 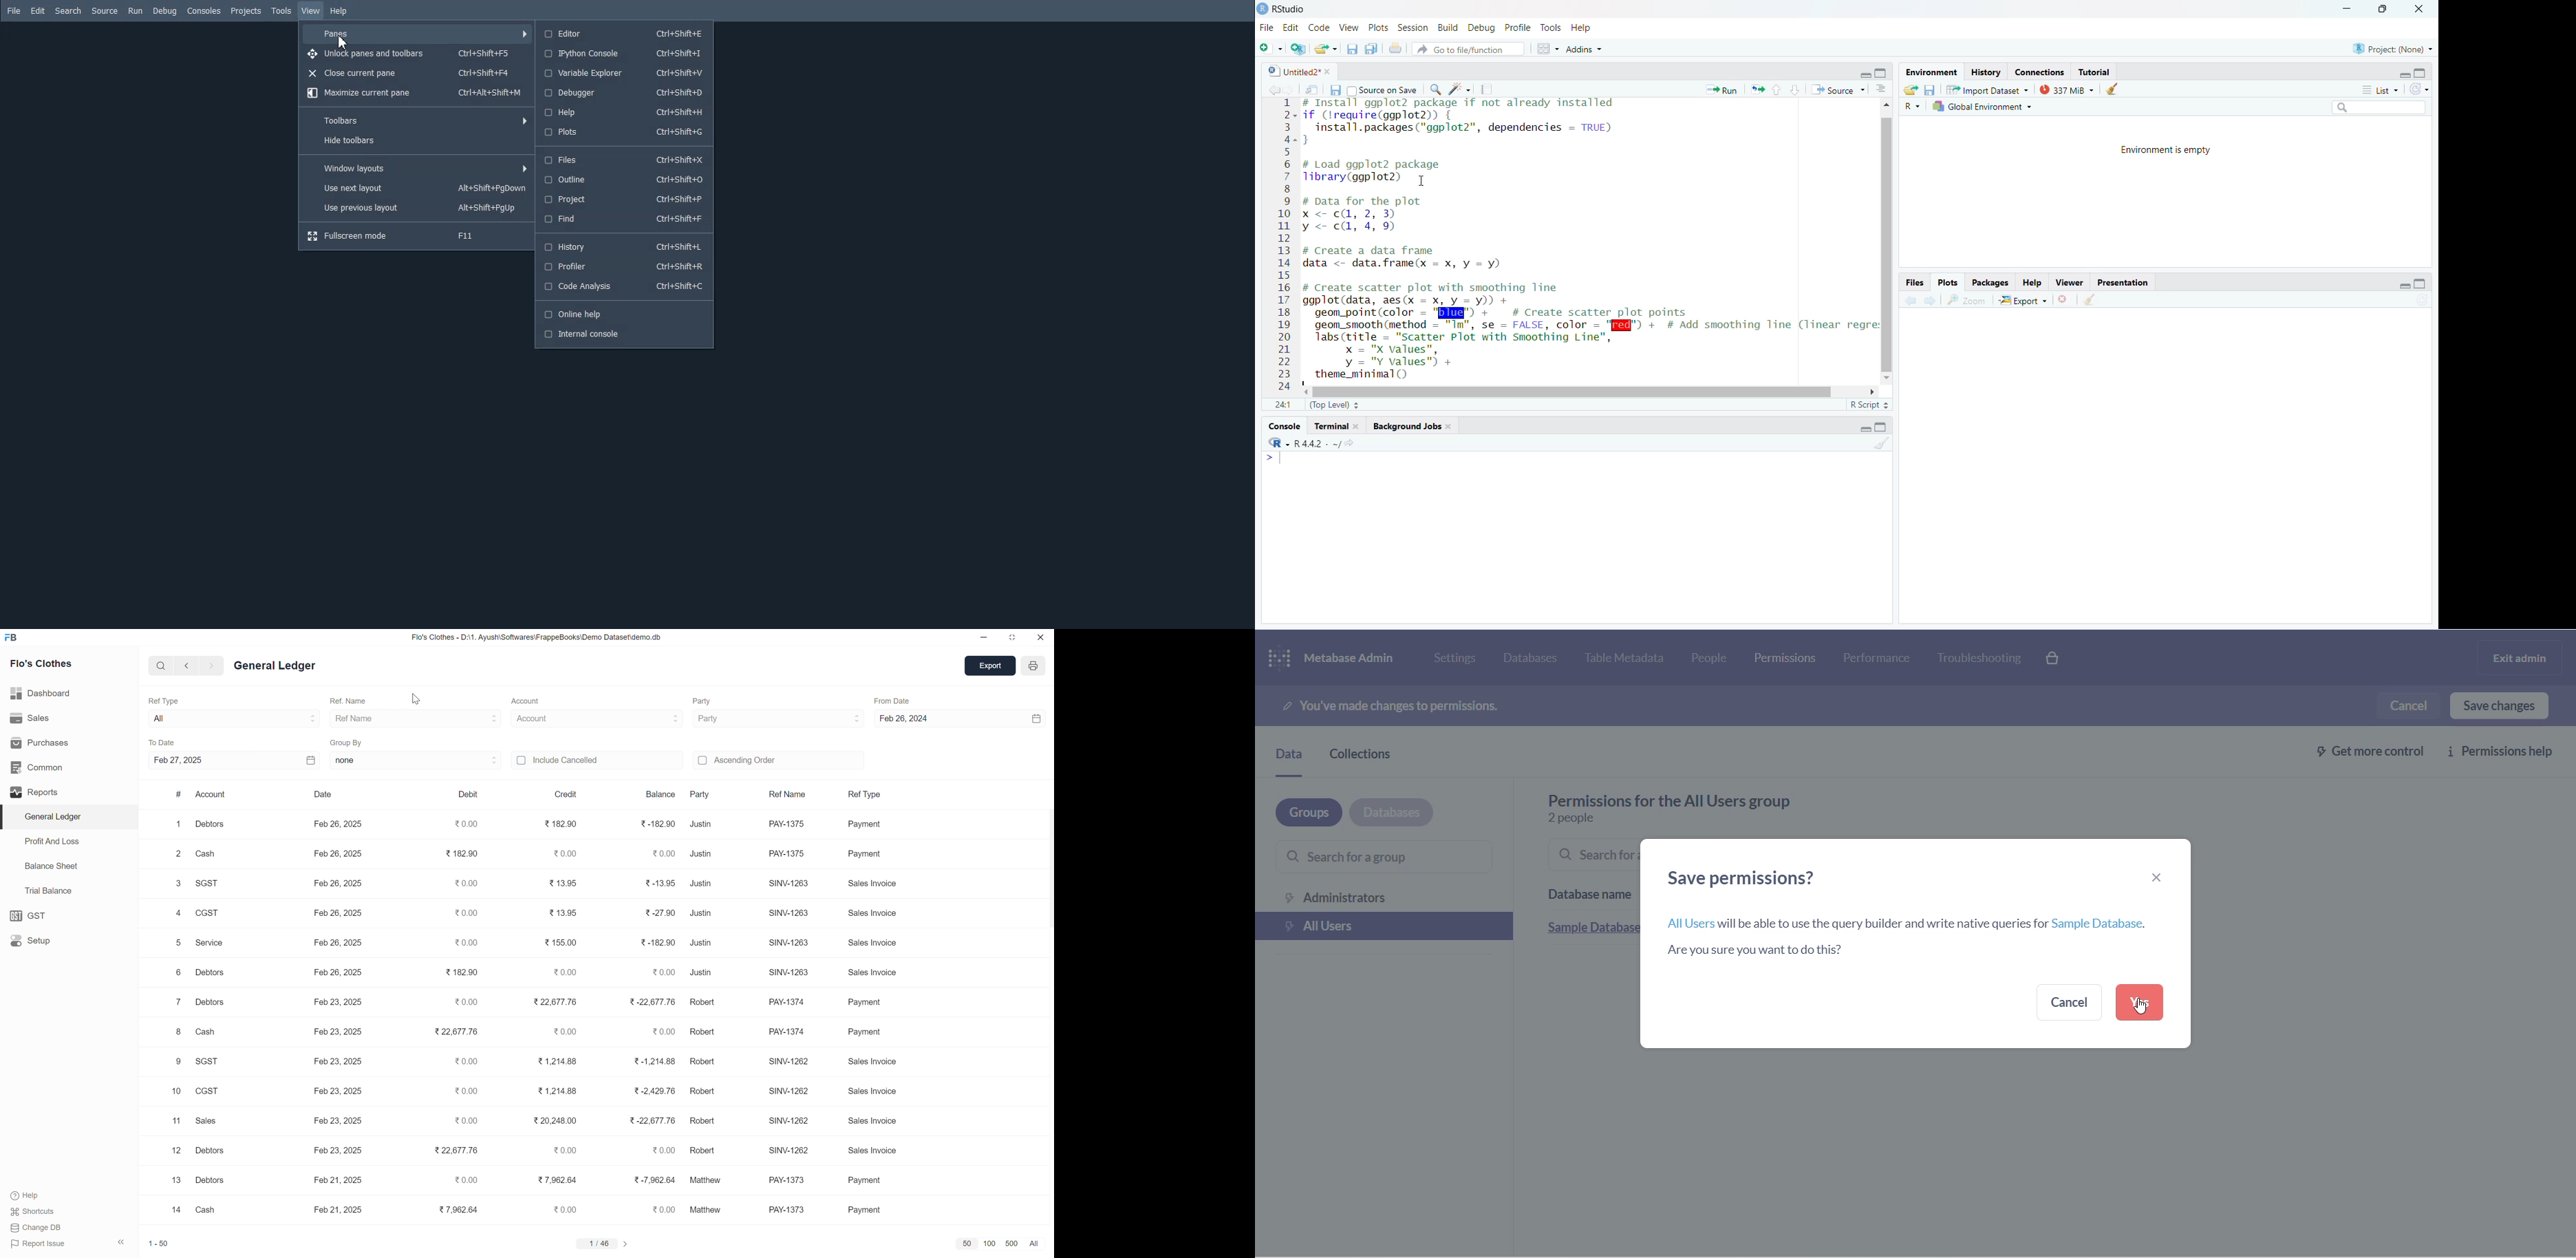 What do you see at coordinates (1334, 90) in the screenshot?
I see `save current file` at bounding box center [1334, 90].